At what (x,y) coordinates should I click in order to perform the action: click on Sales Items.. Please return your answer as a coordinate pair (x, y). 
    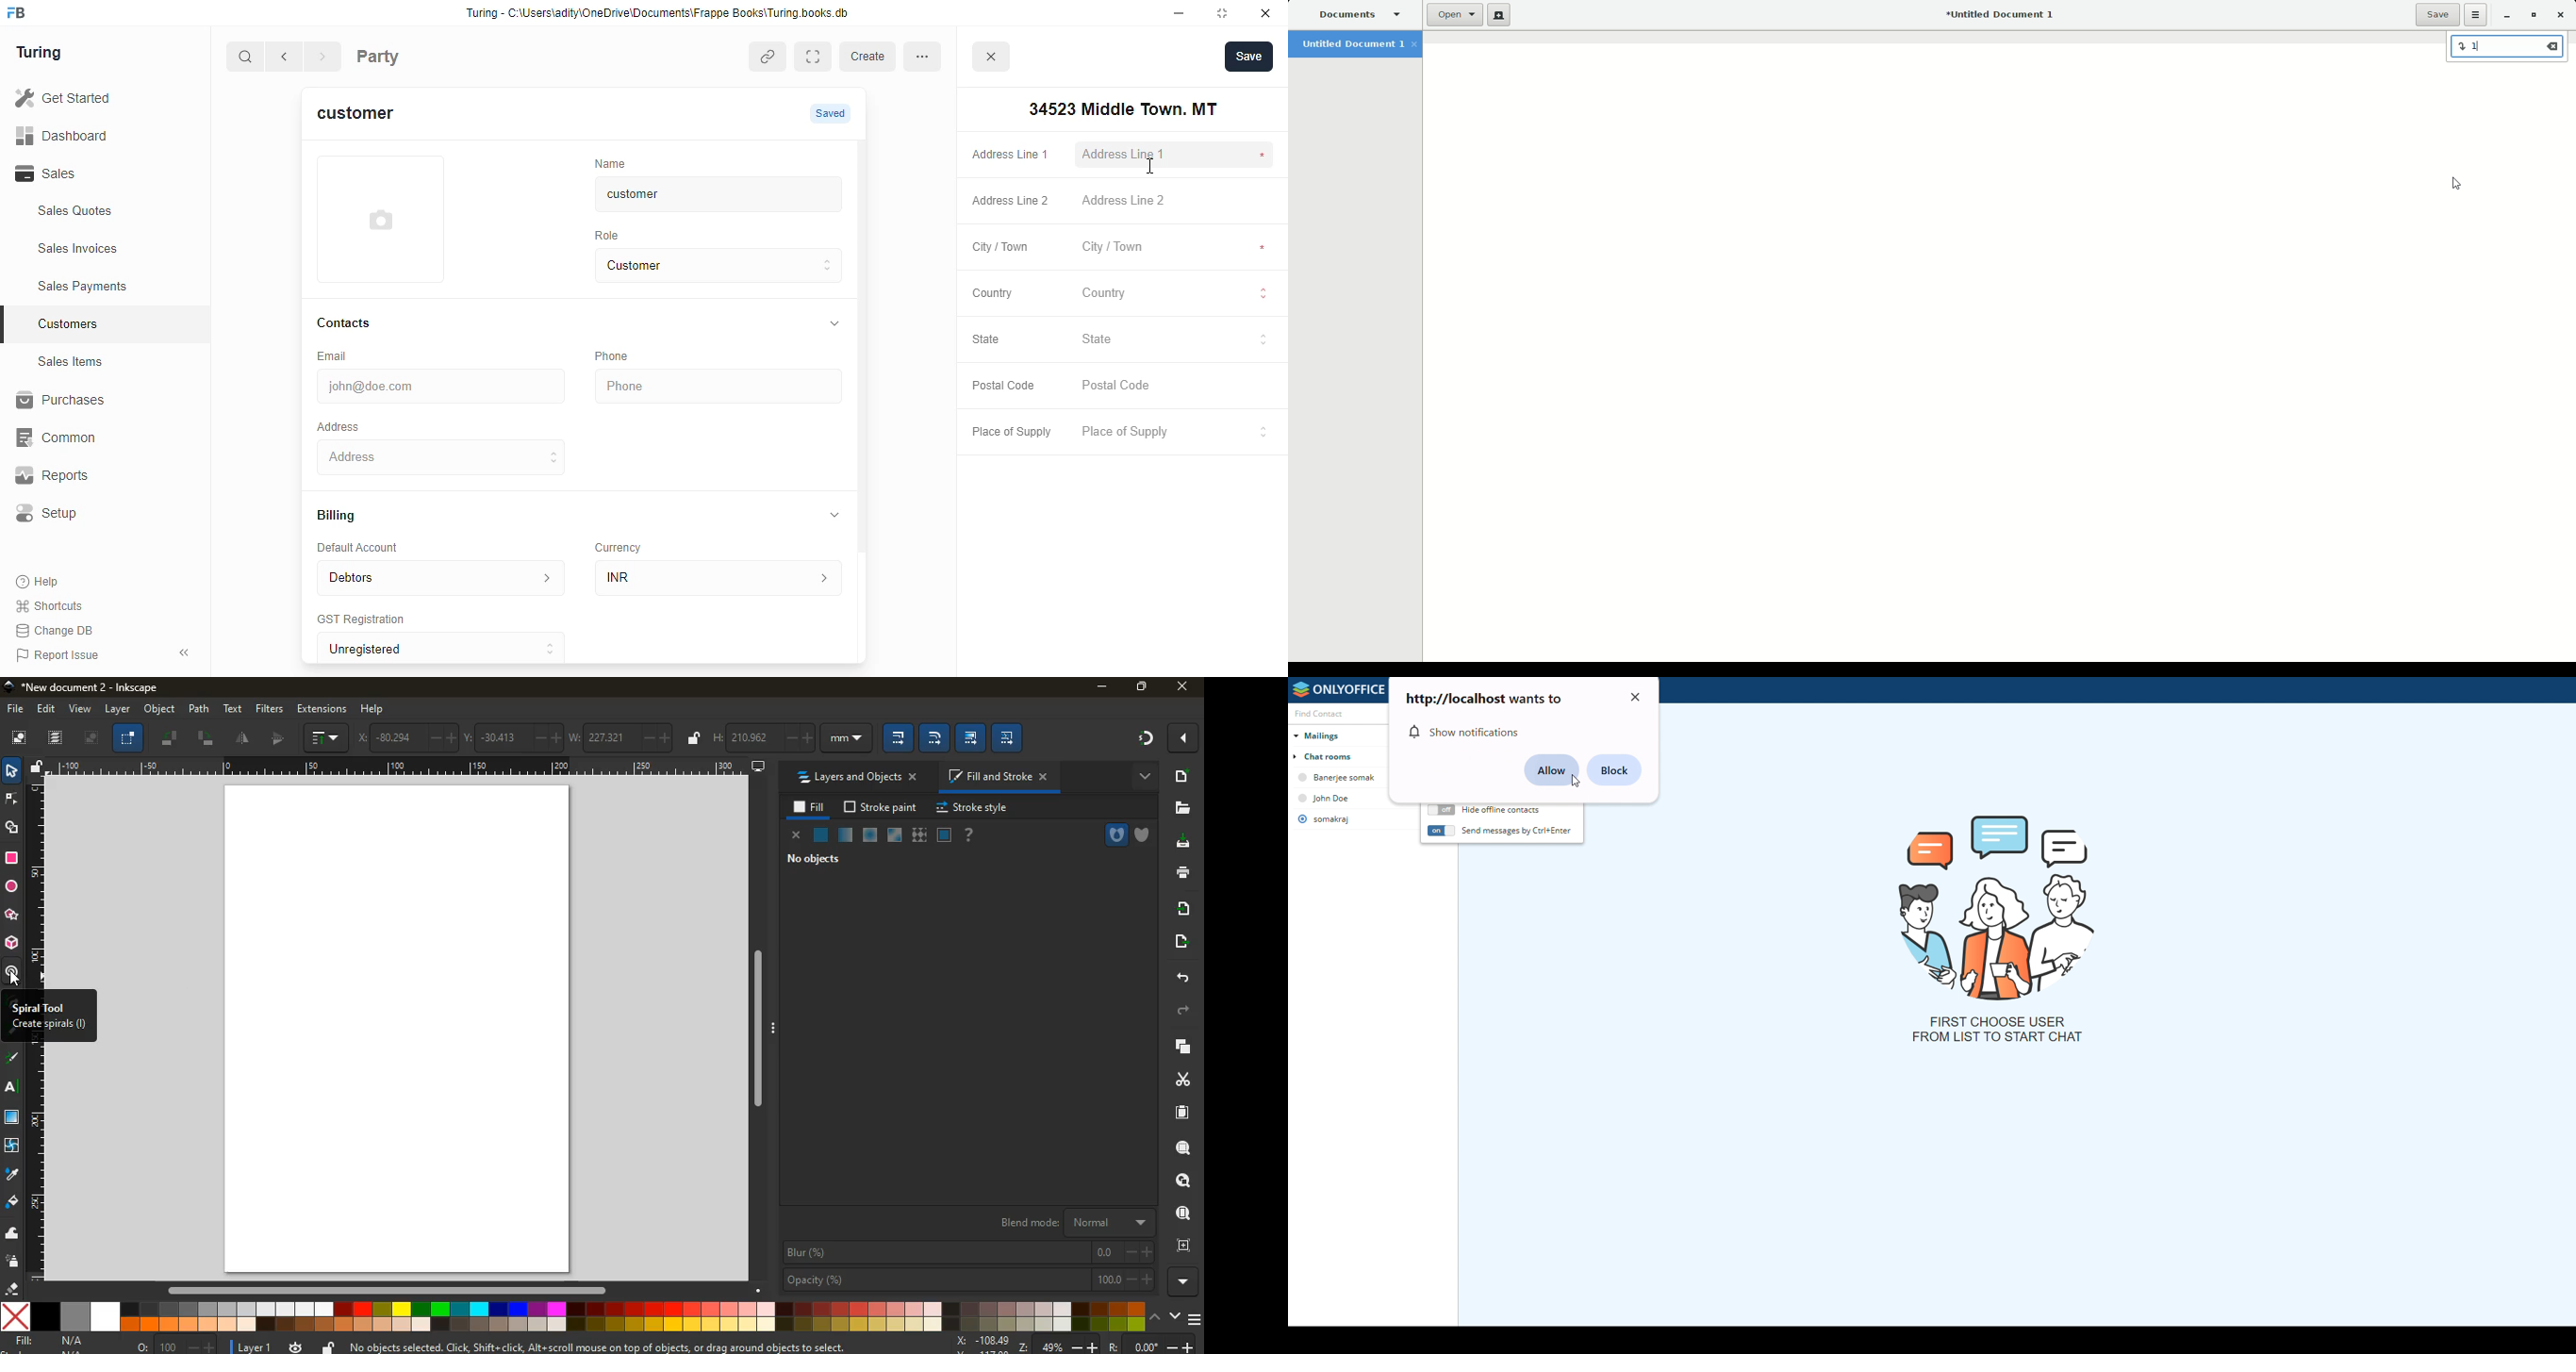
    Looking at the image, I should click on (105, 362).